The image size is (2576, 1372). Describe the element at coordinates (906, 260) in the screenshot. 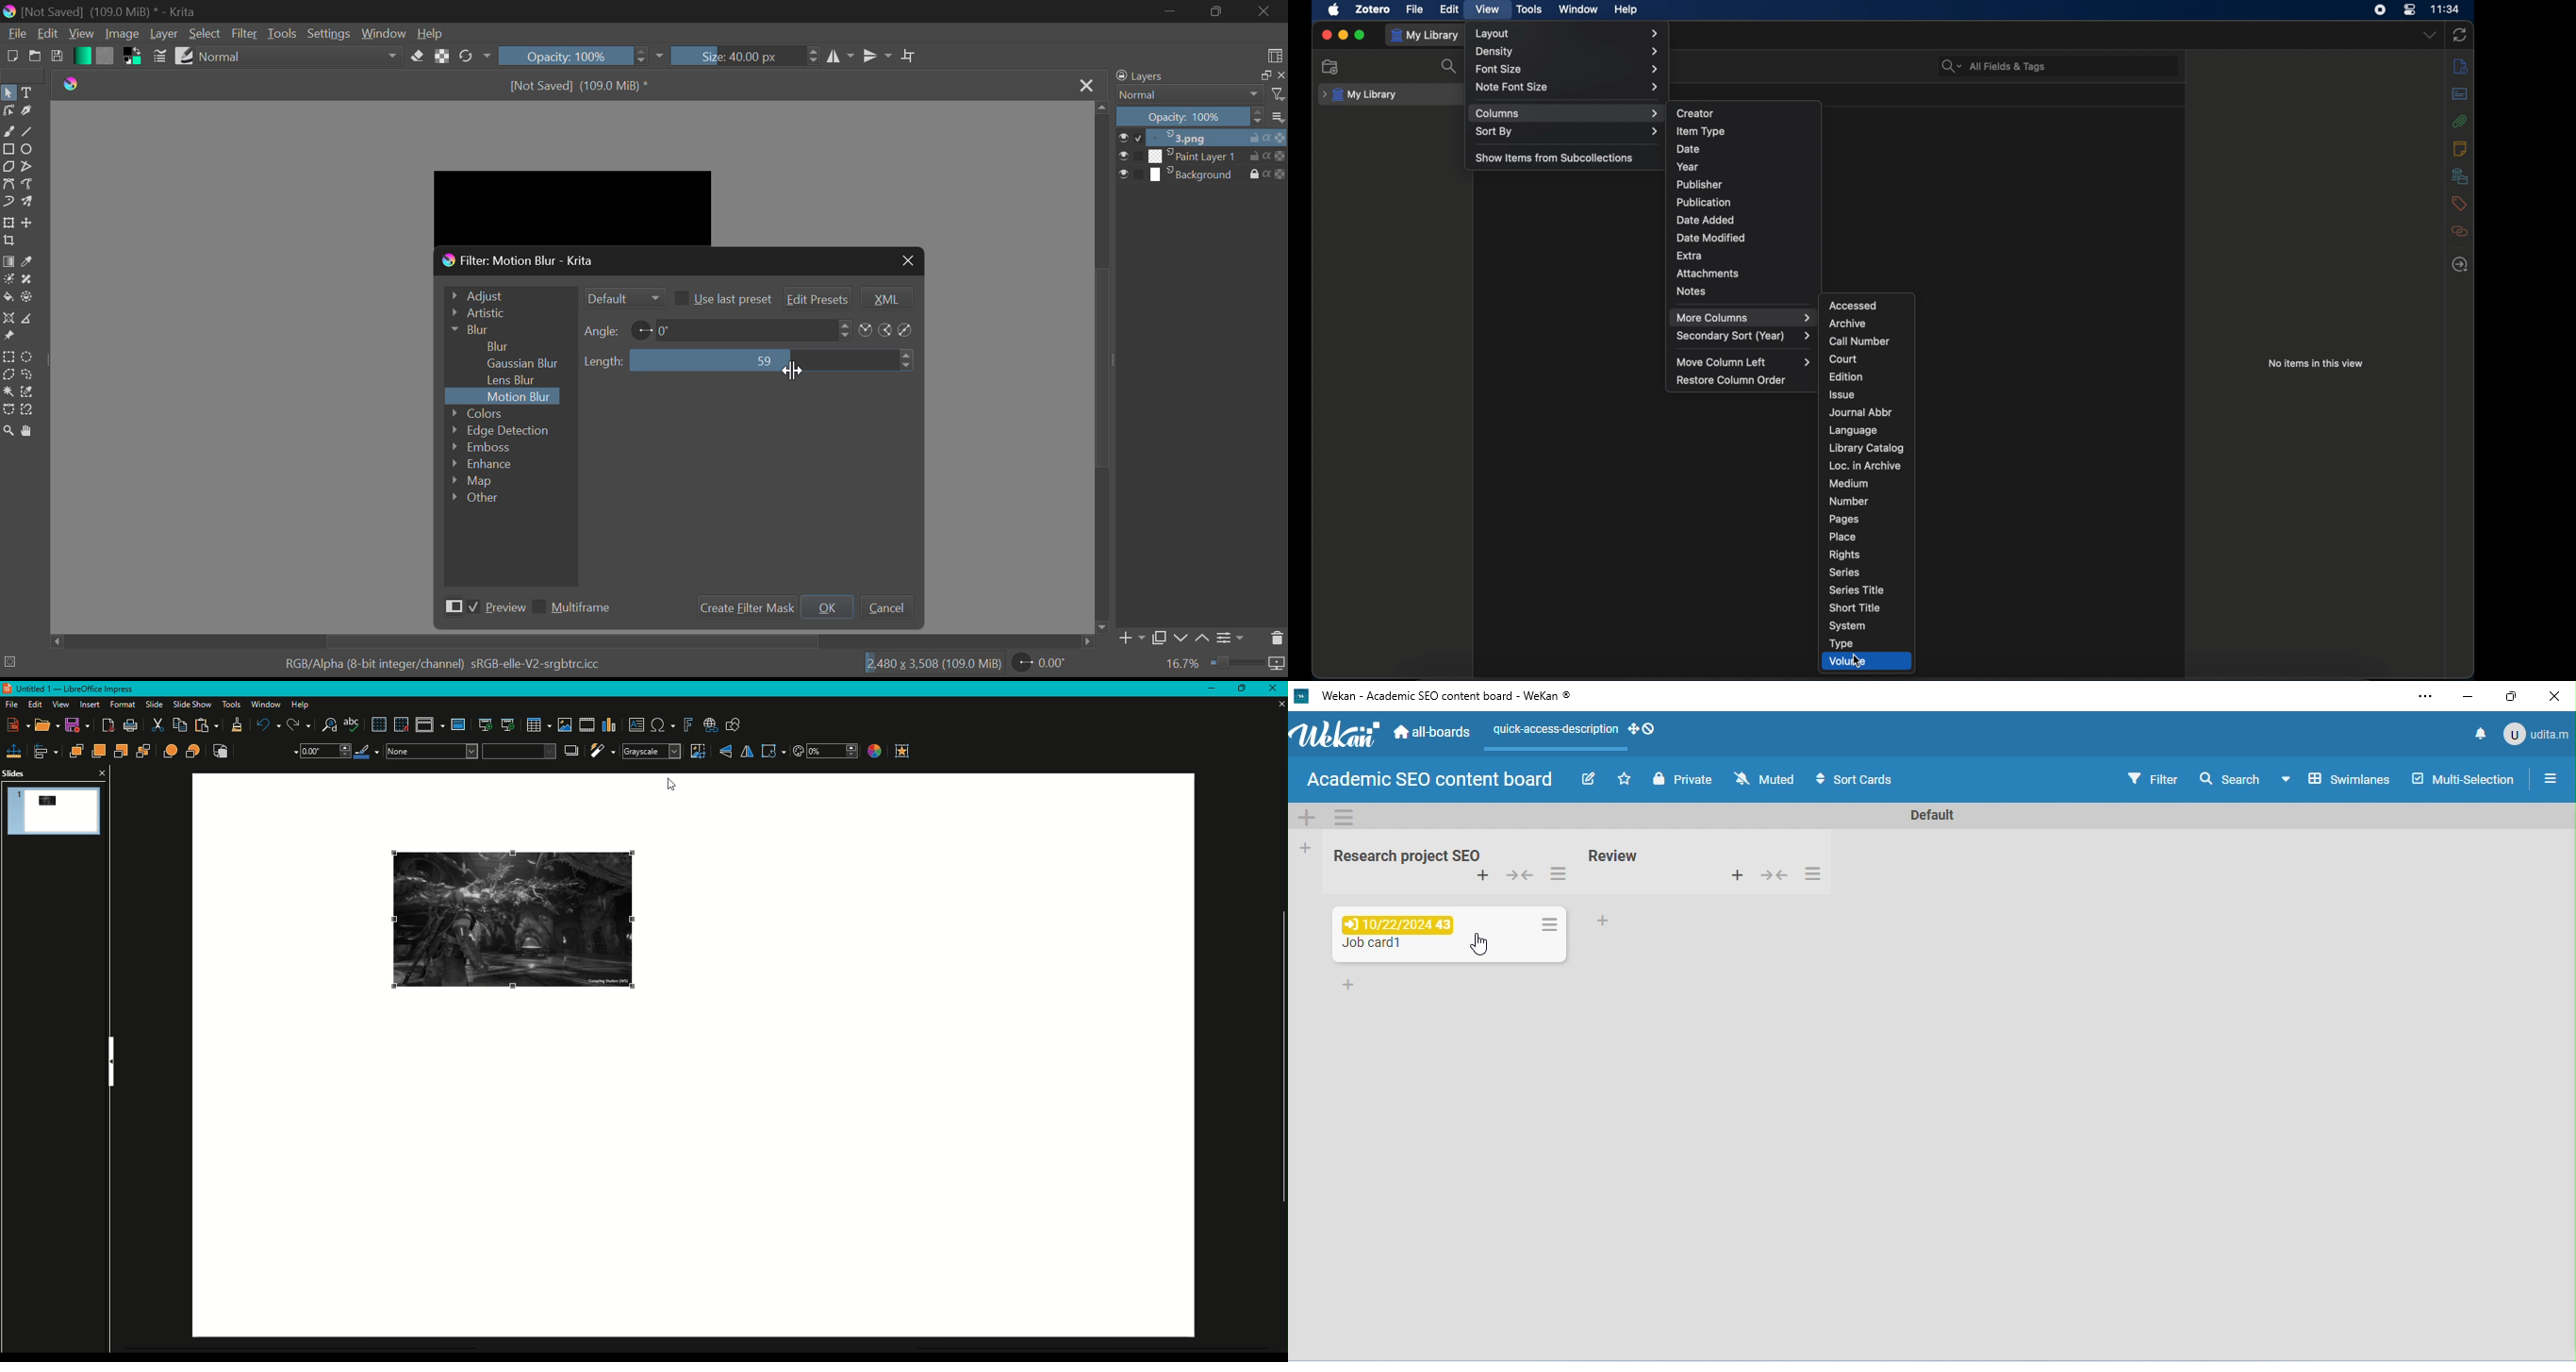

I see `Close` at that location.